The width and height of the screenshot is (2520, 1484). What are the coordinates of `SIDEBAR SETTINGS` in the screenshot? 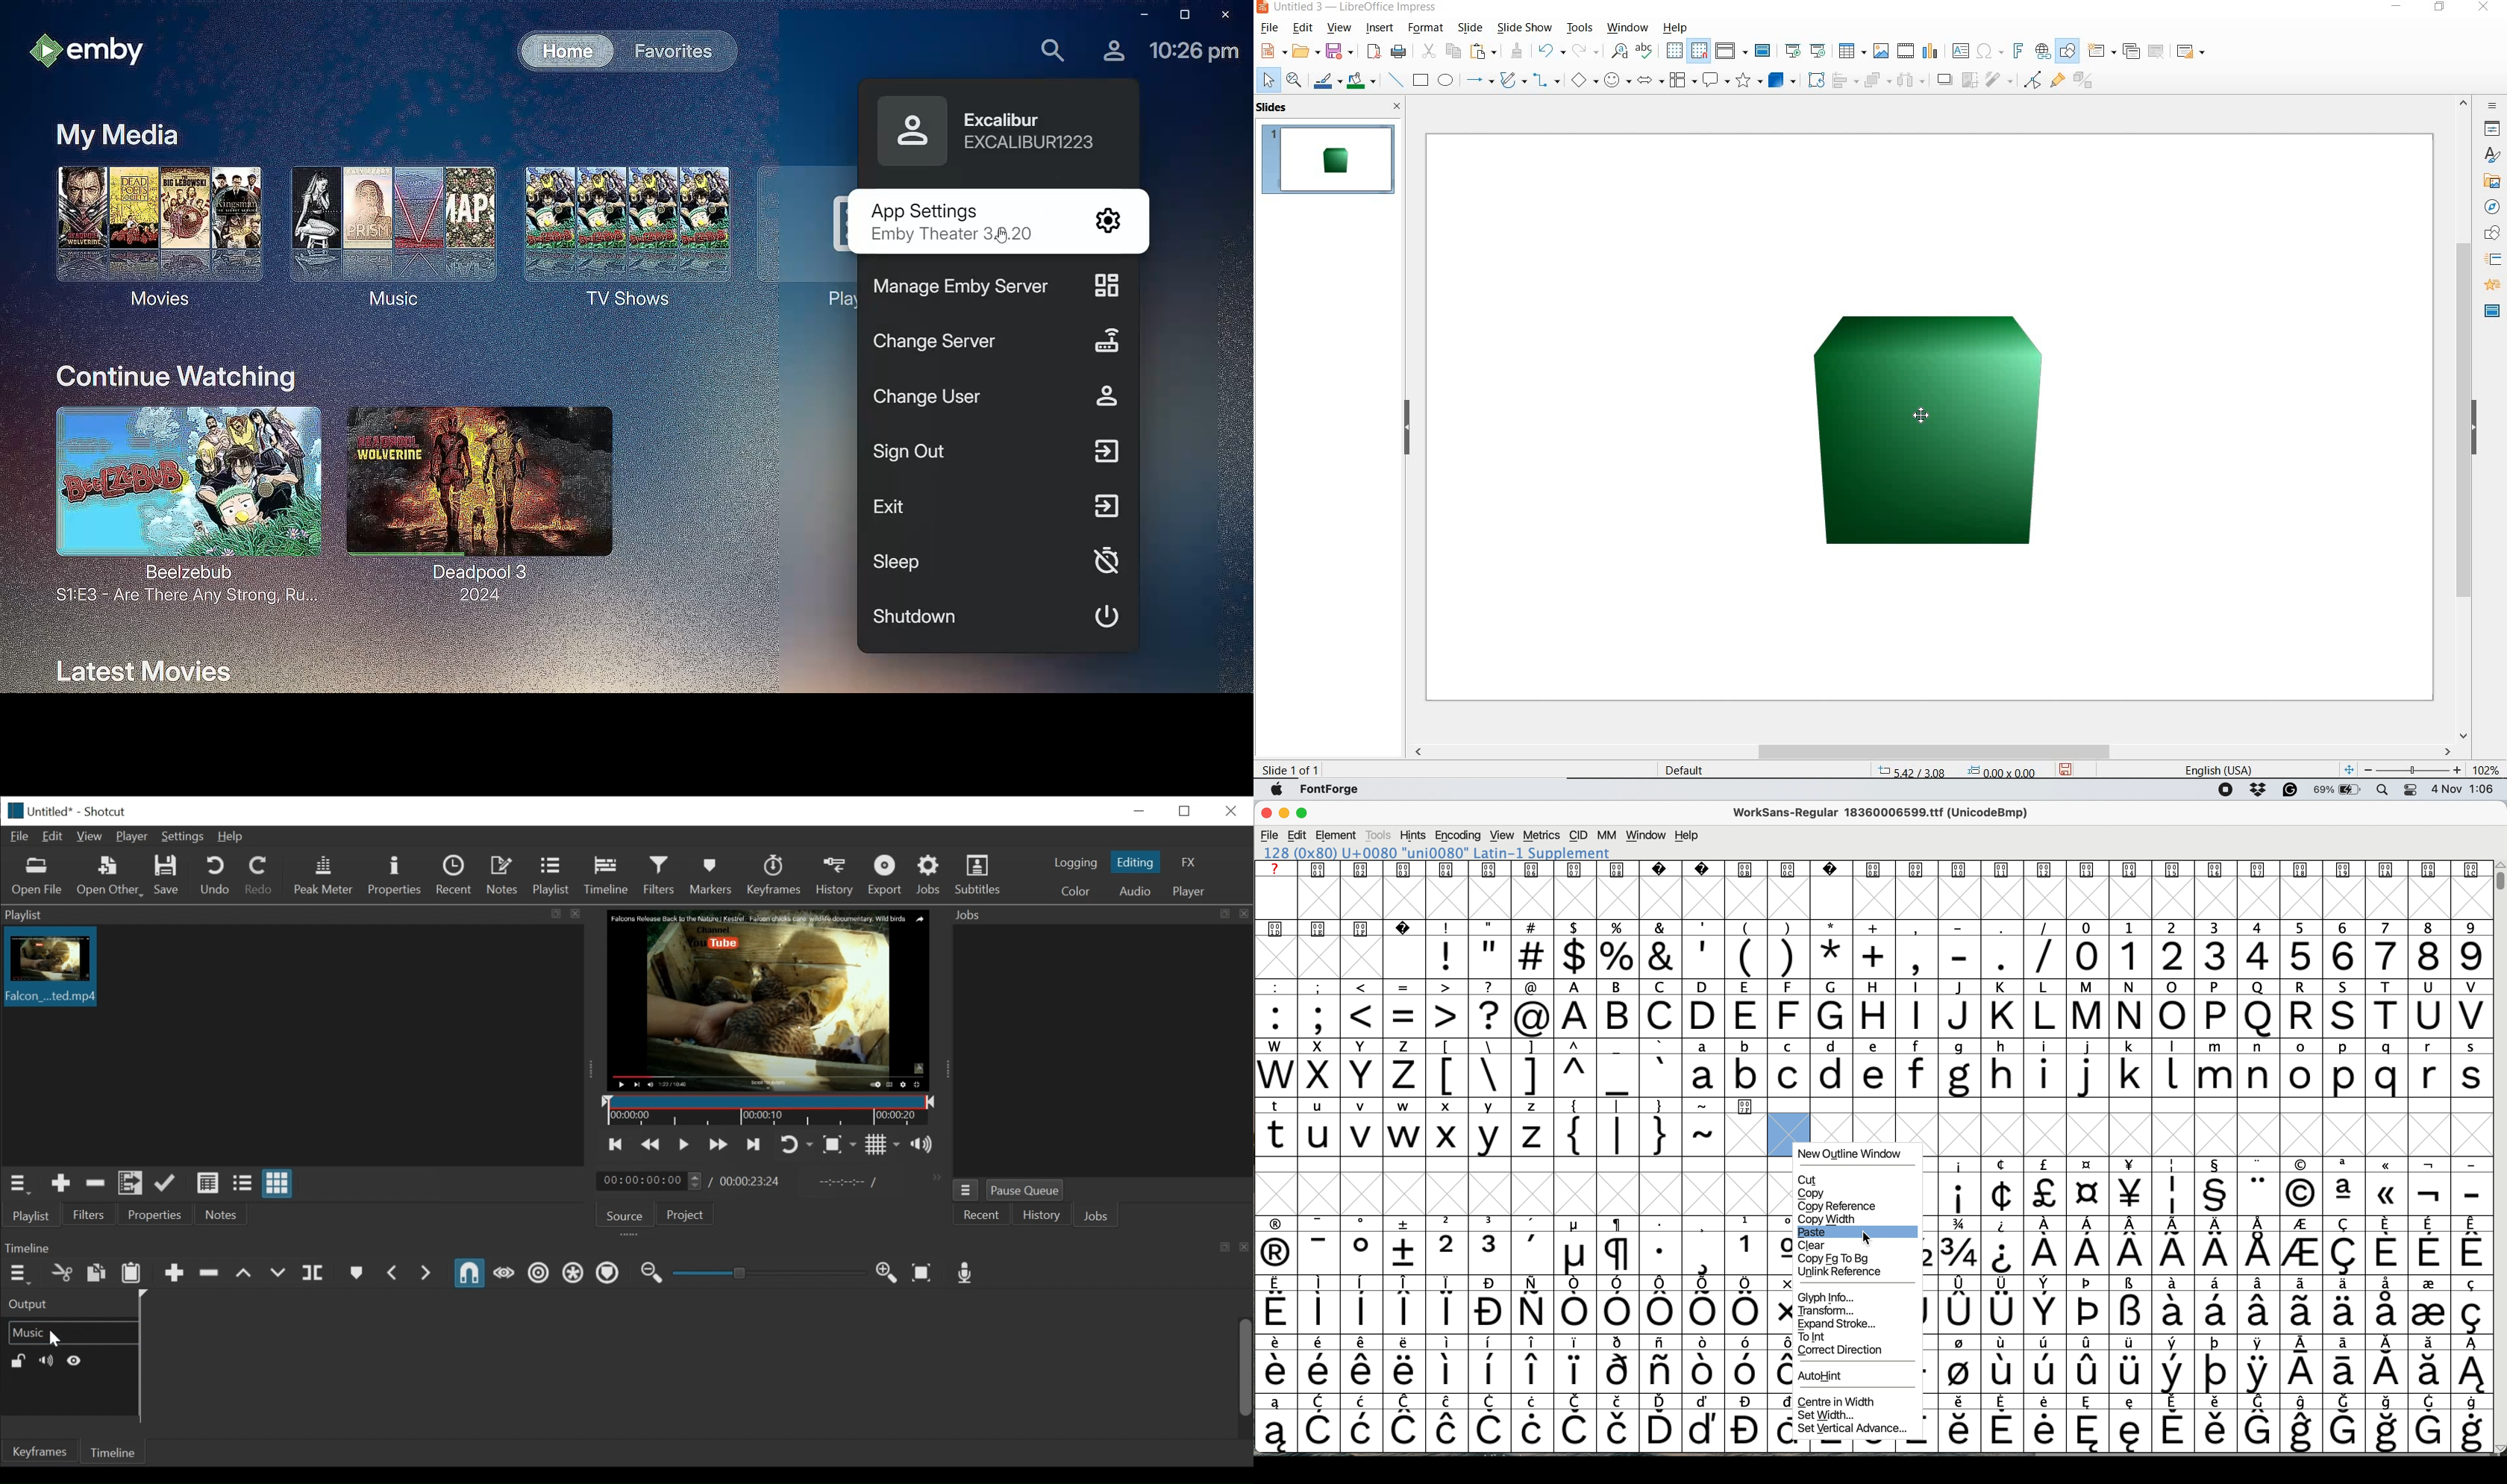 It's located at (2492, 106).